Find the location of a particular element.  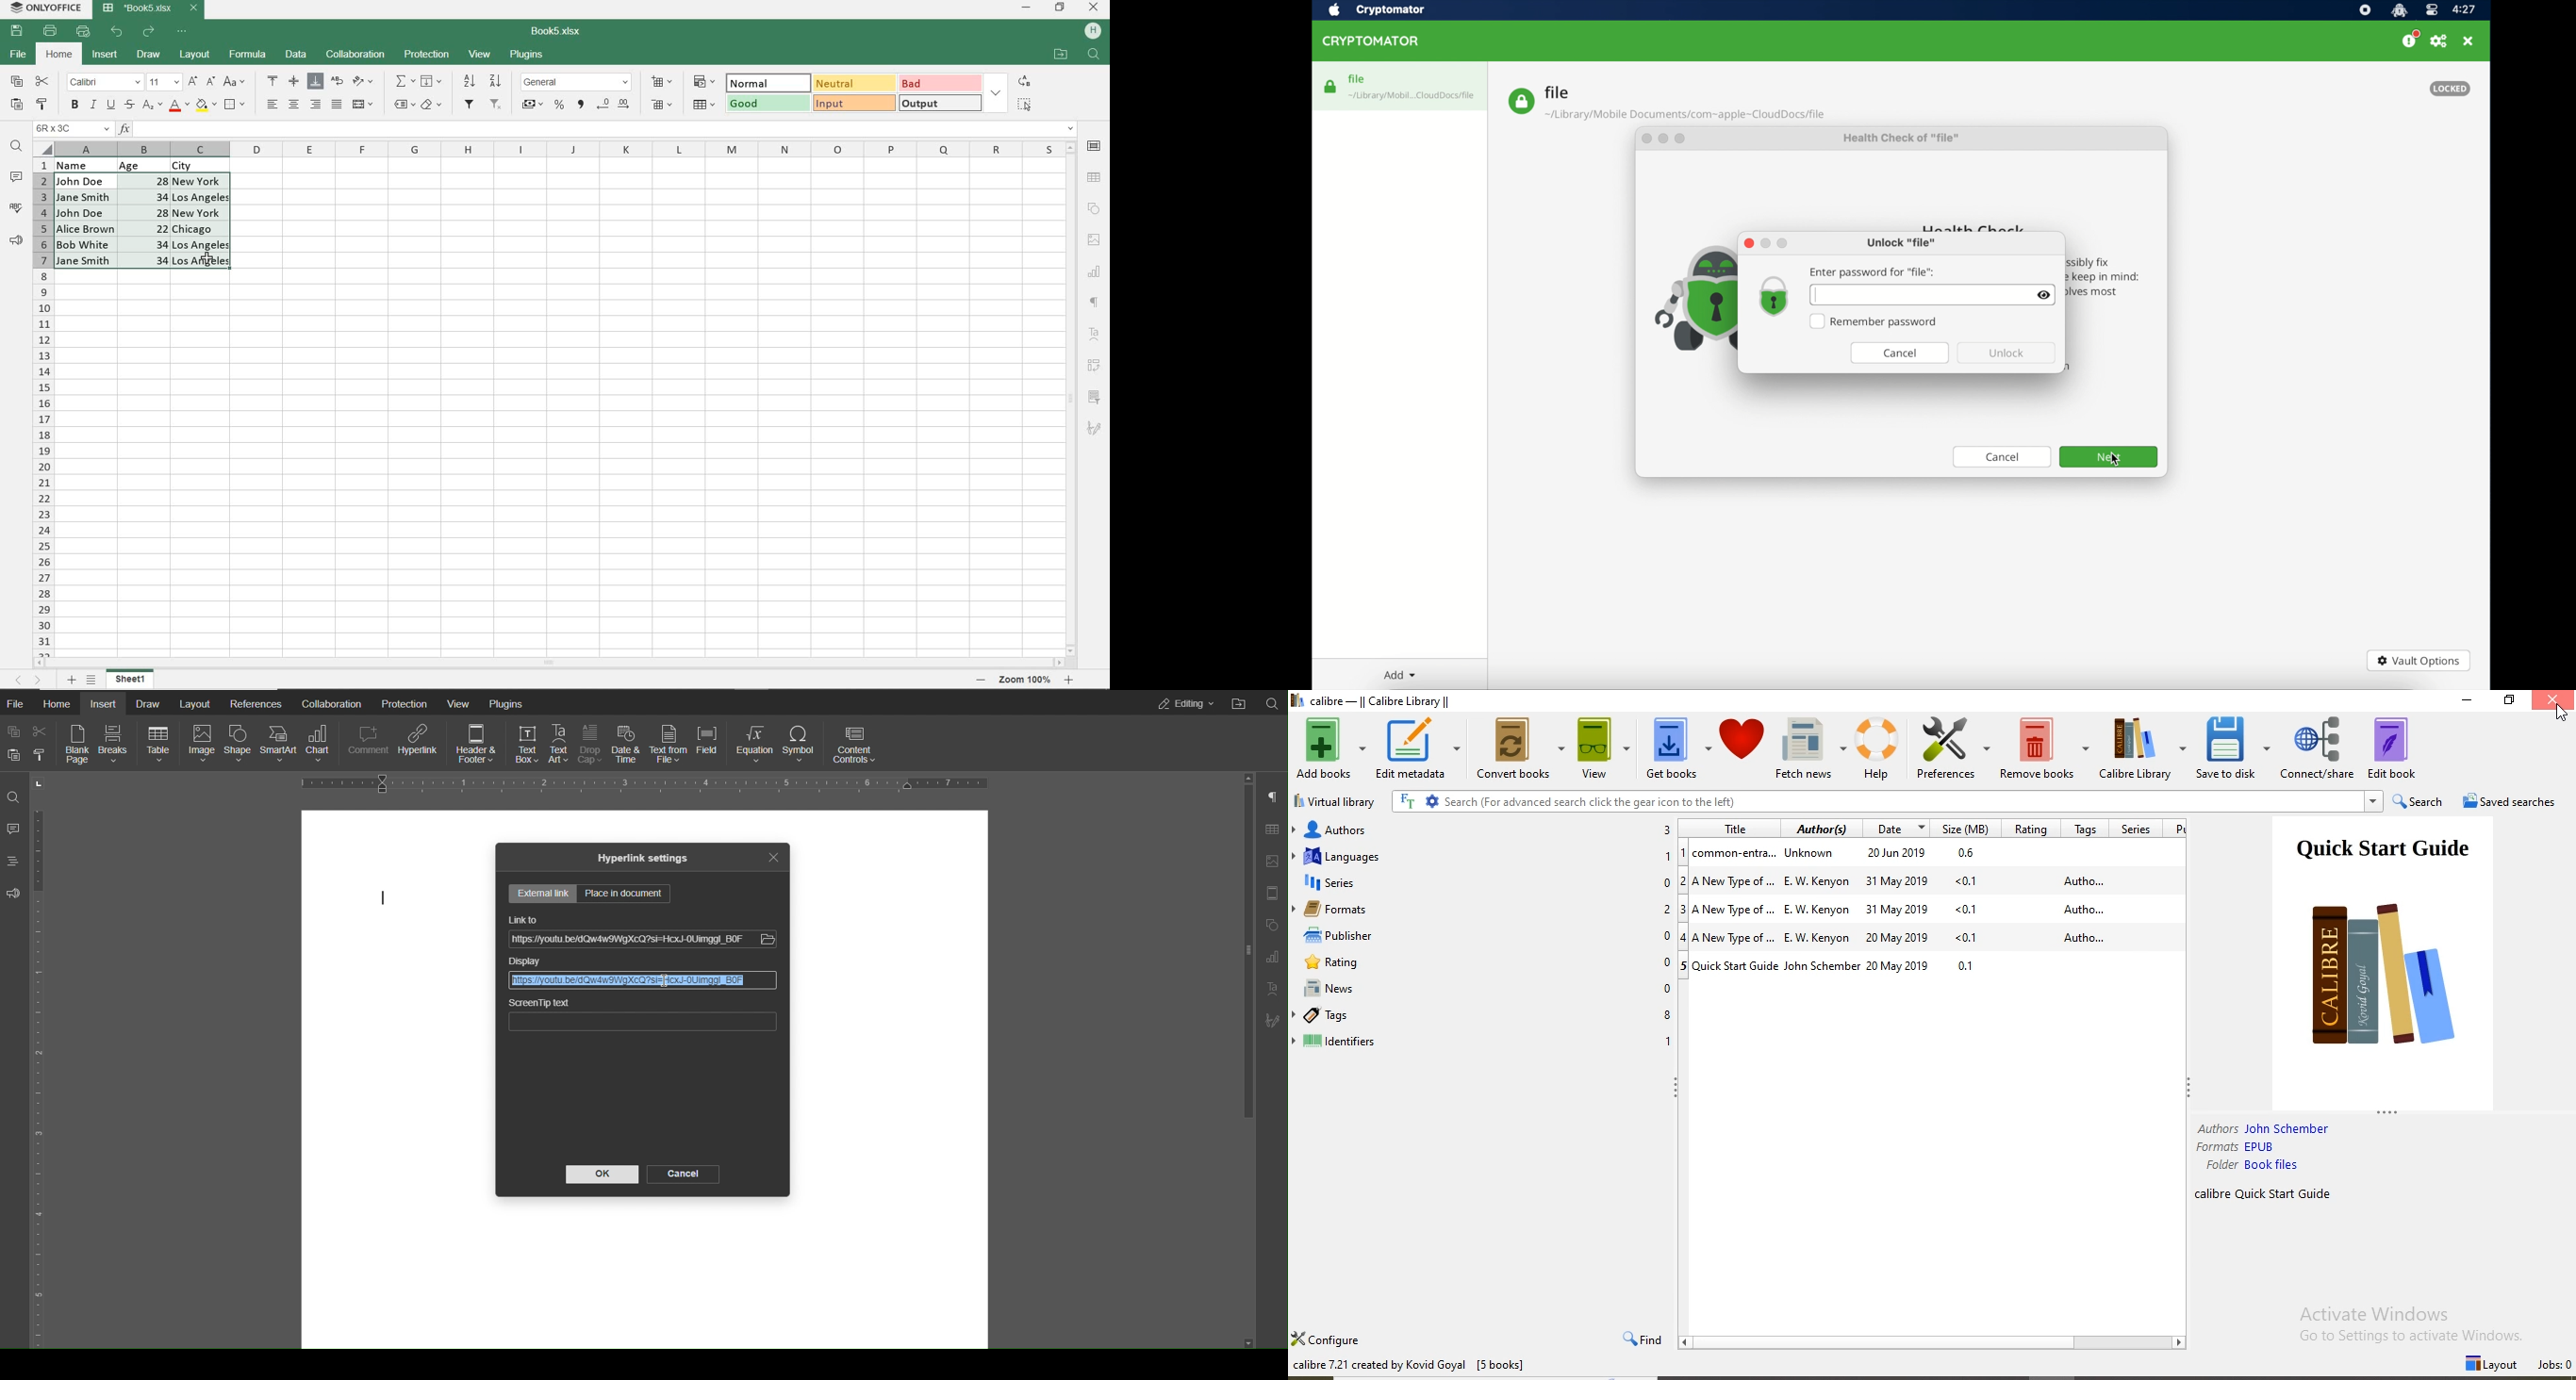

Search is located at coordinates (13, 796).